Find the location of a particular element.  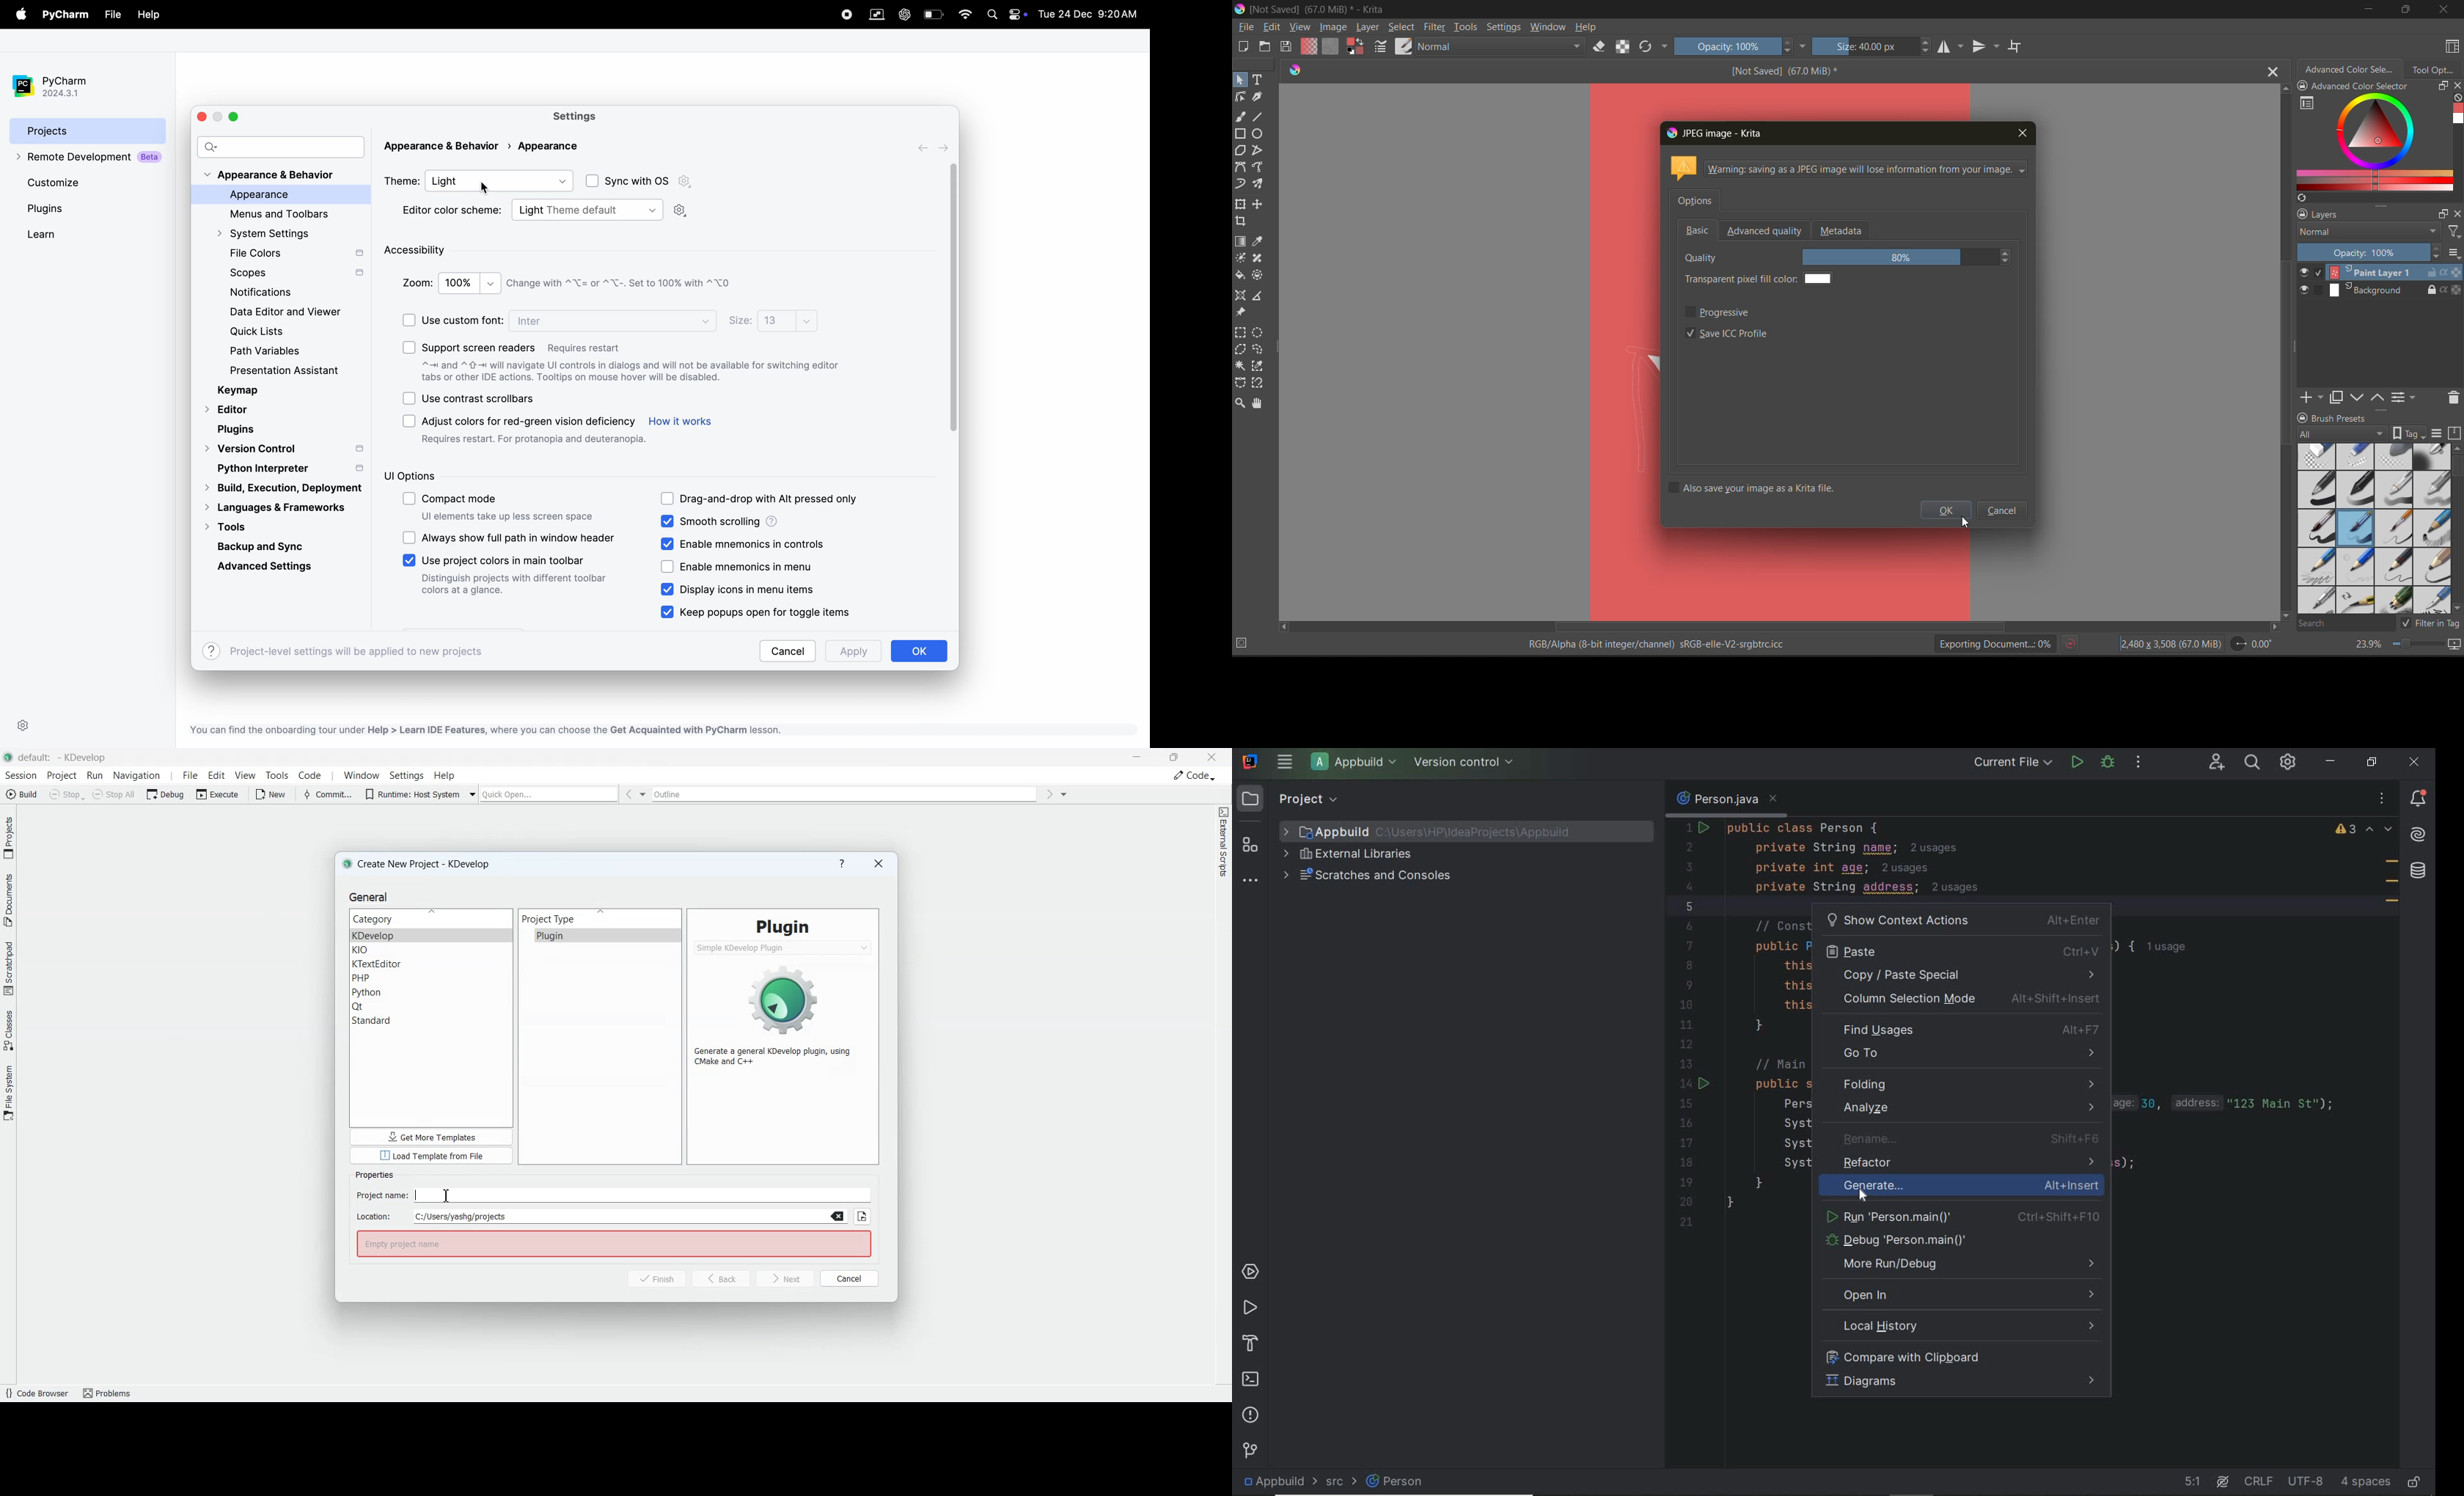

tools is located at coordinates (248, 526).